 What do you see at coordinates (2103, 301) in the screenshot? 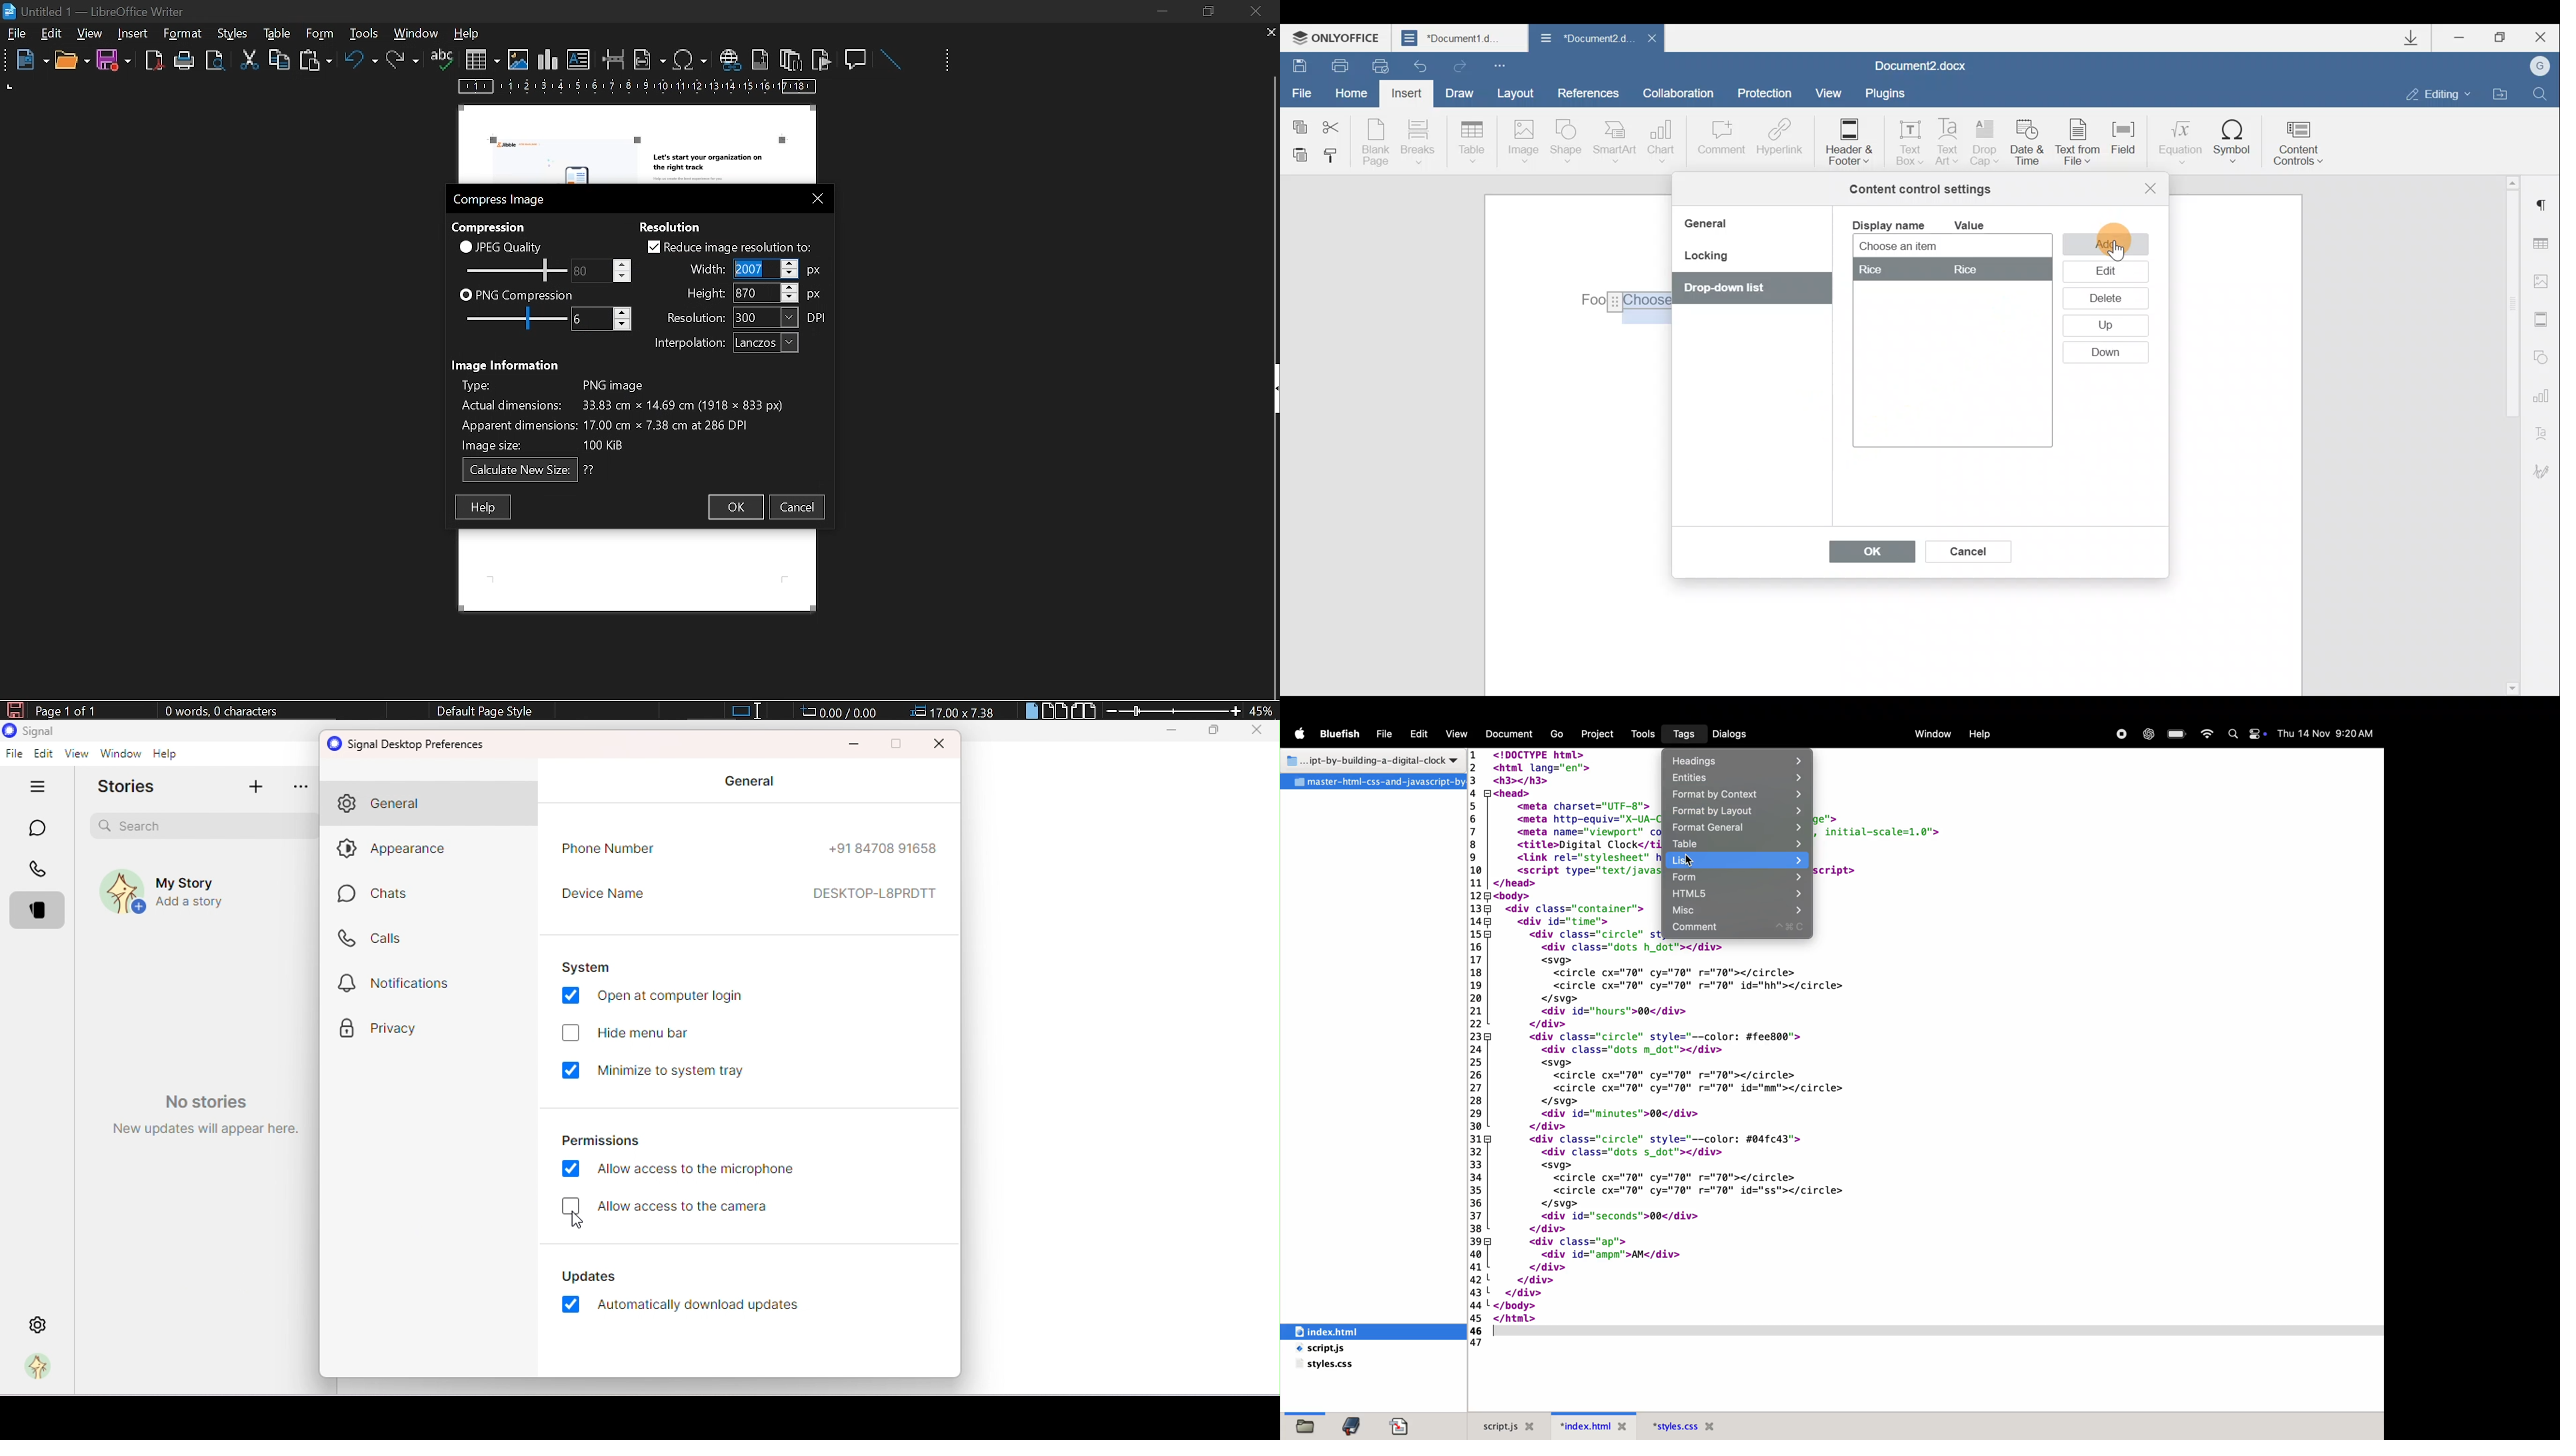
I see `Delete` at bounding box center [2103, 301].